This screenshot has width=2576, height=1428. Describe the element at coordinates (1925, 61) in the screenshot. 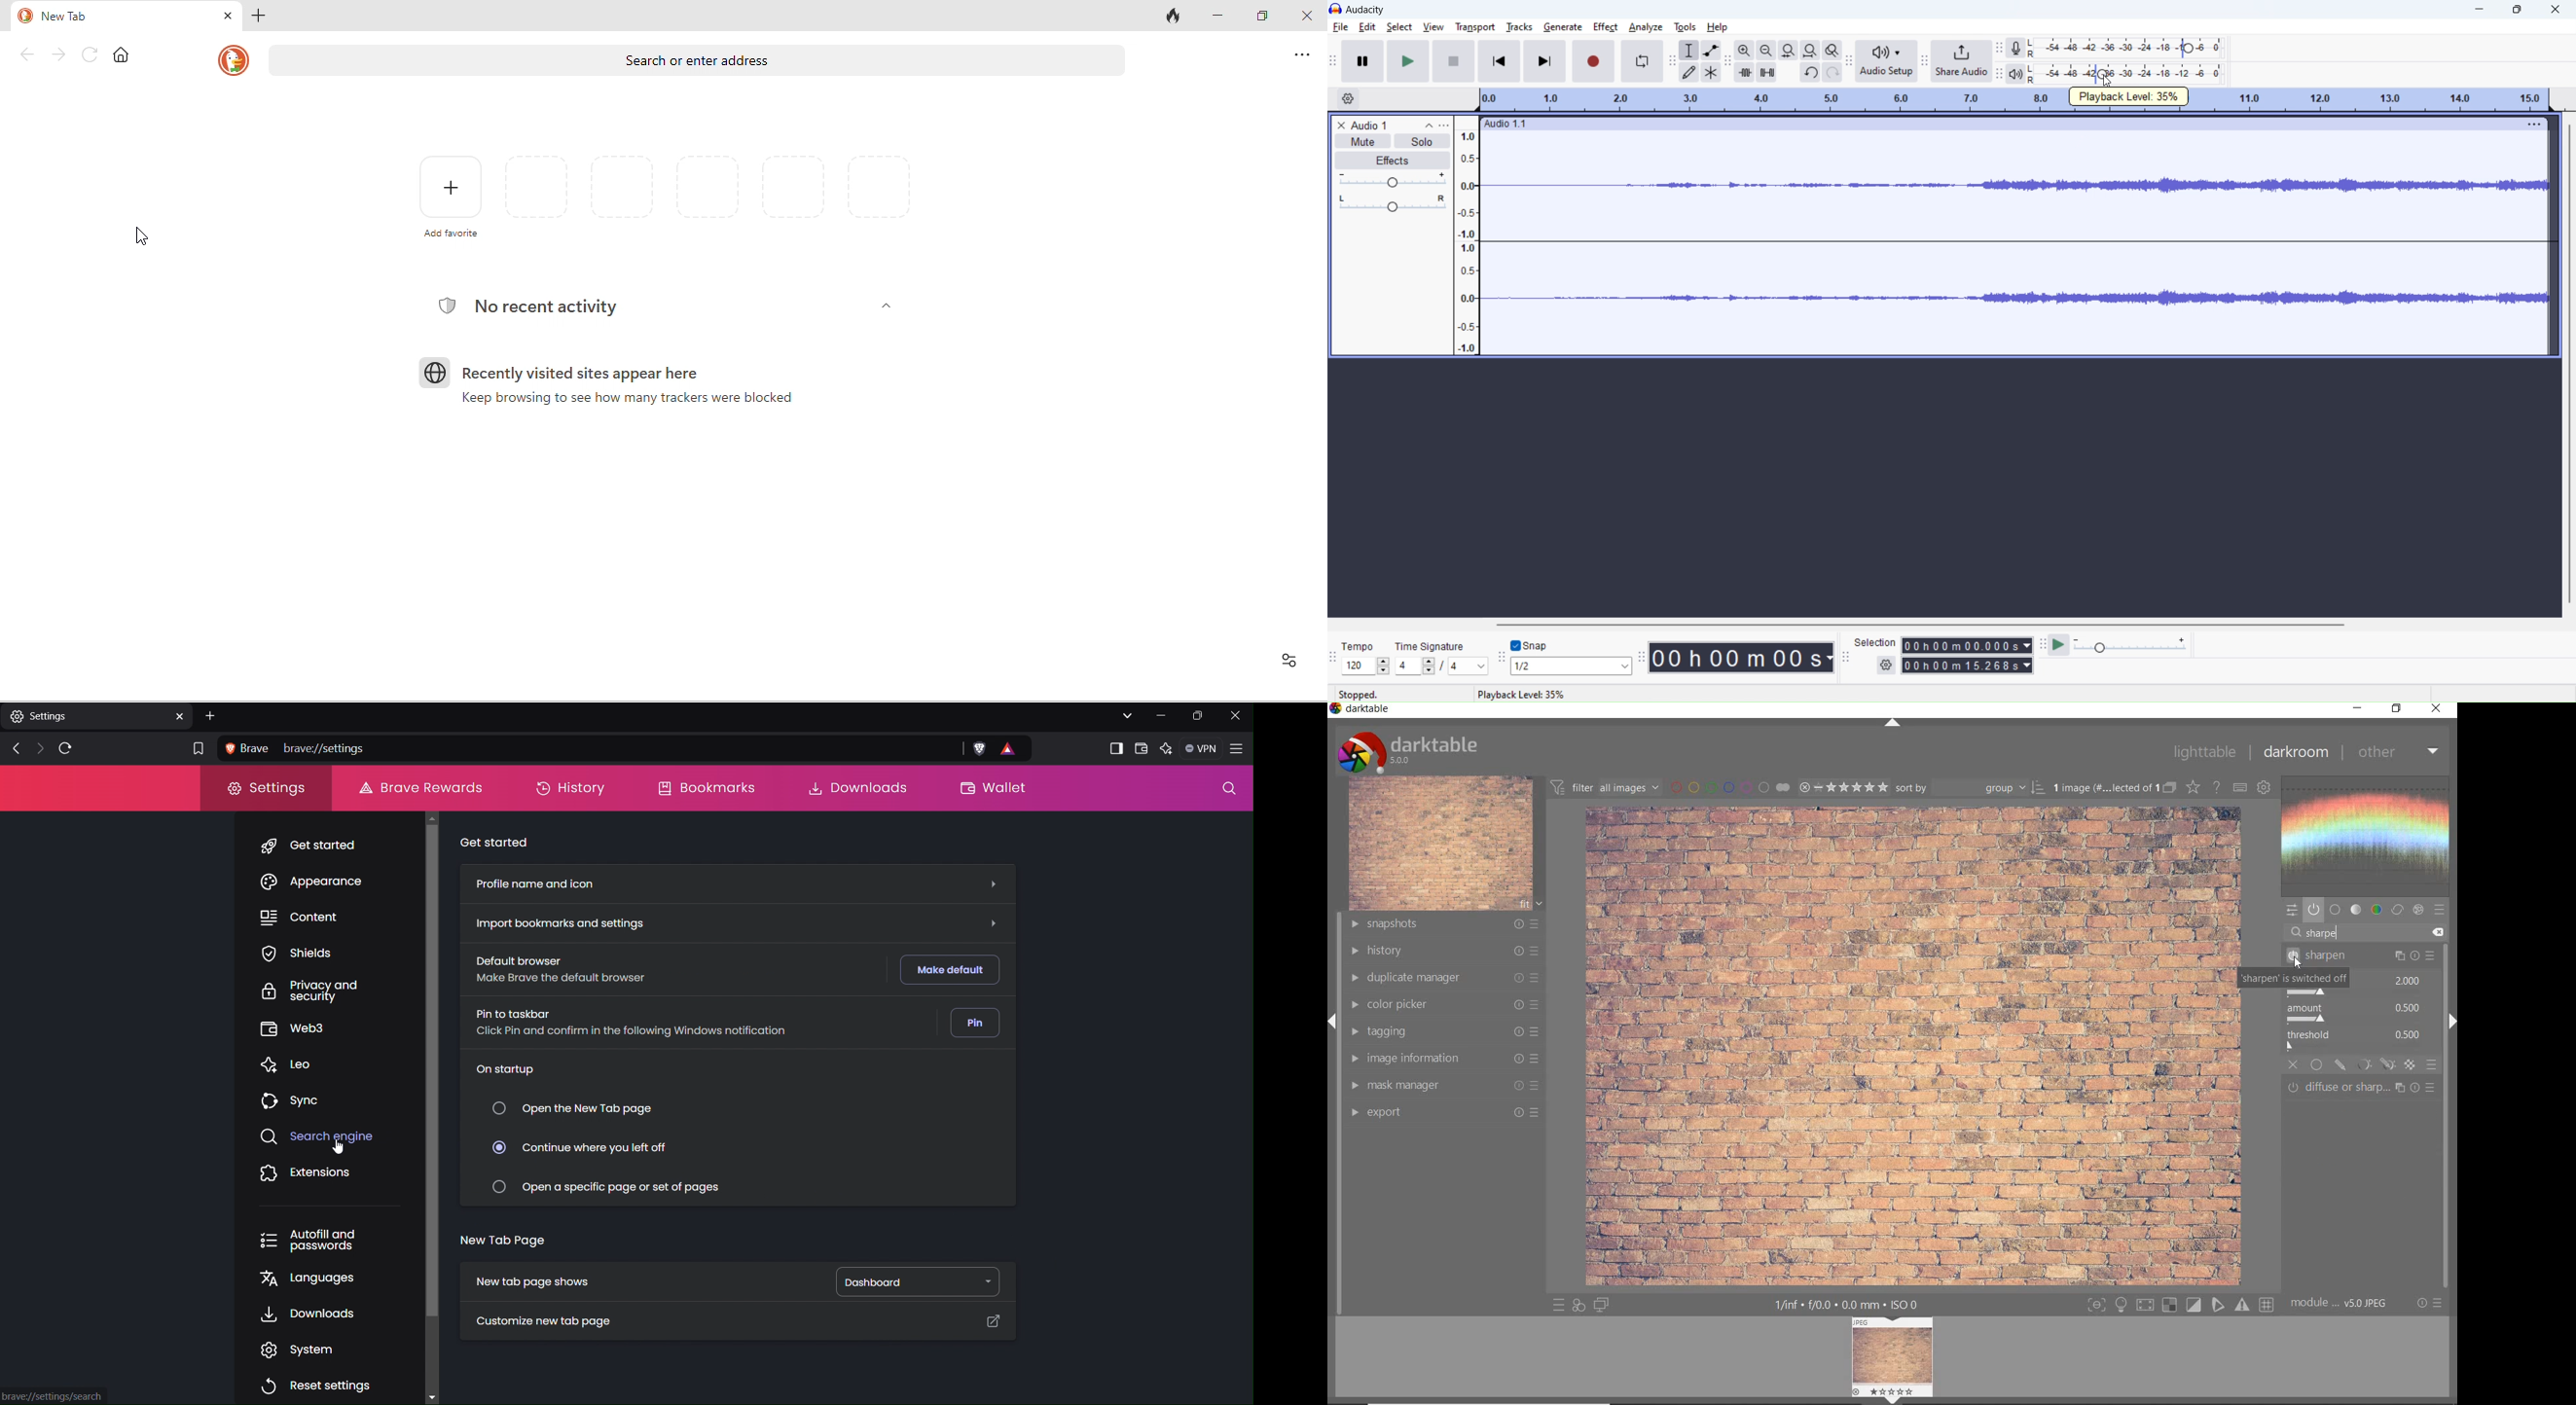

I see `share audio toolbar` at that location.